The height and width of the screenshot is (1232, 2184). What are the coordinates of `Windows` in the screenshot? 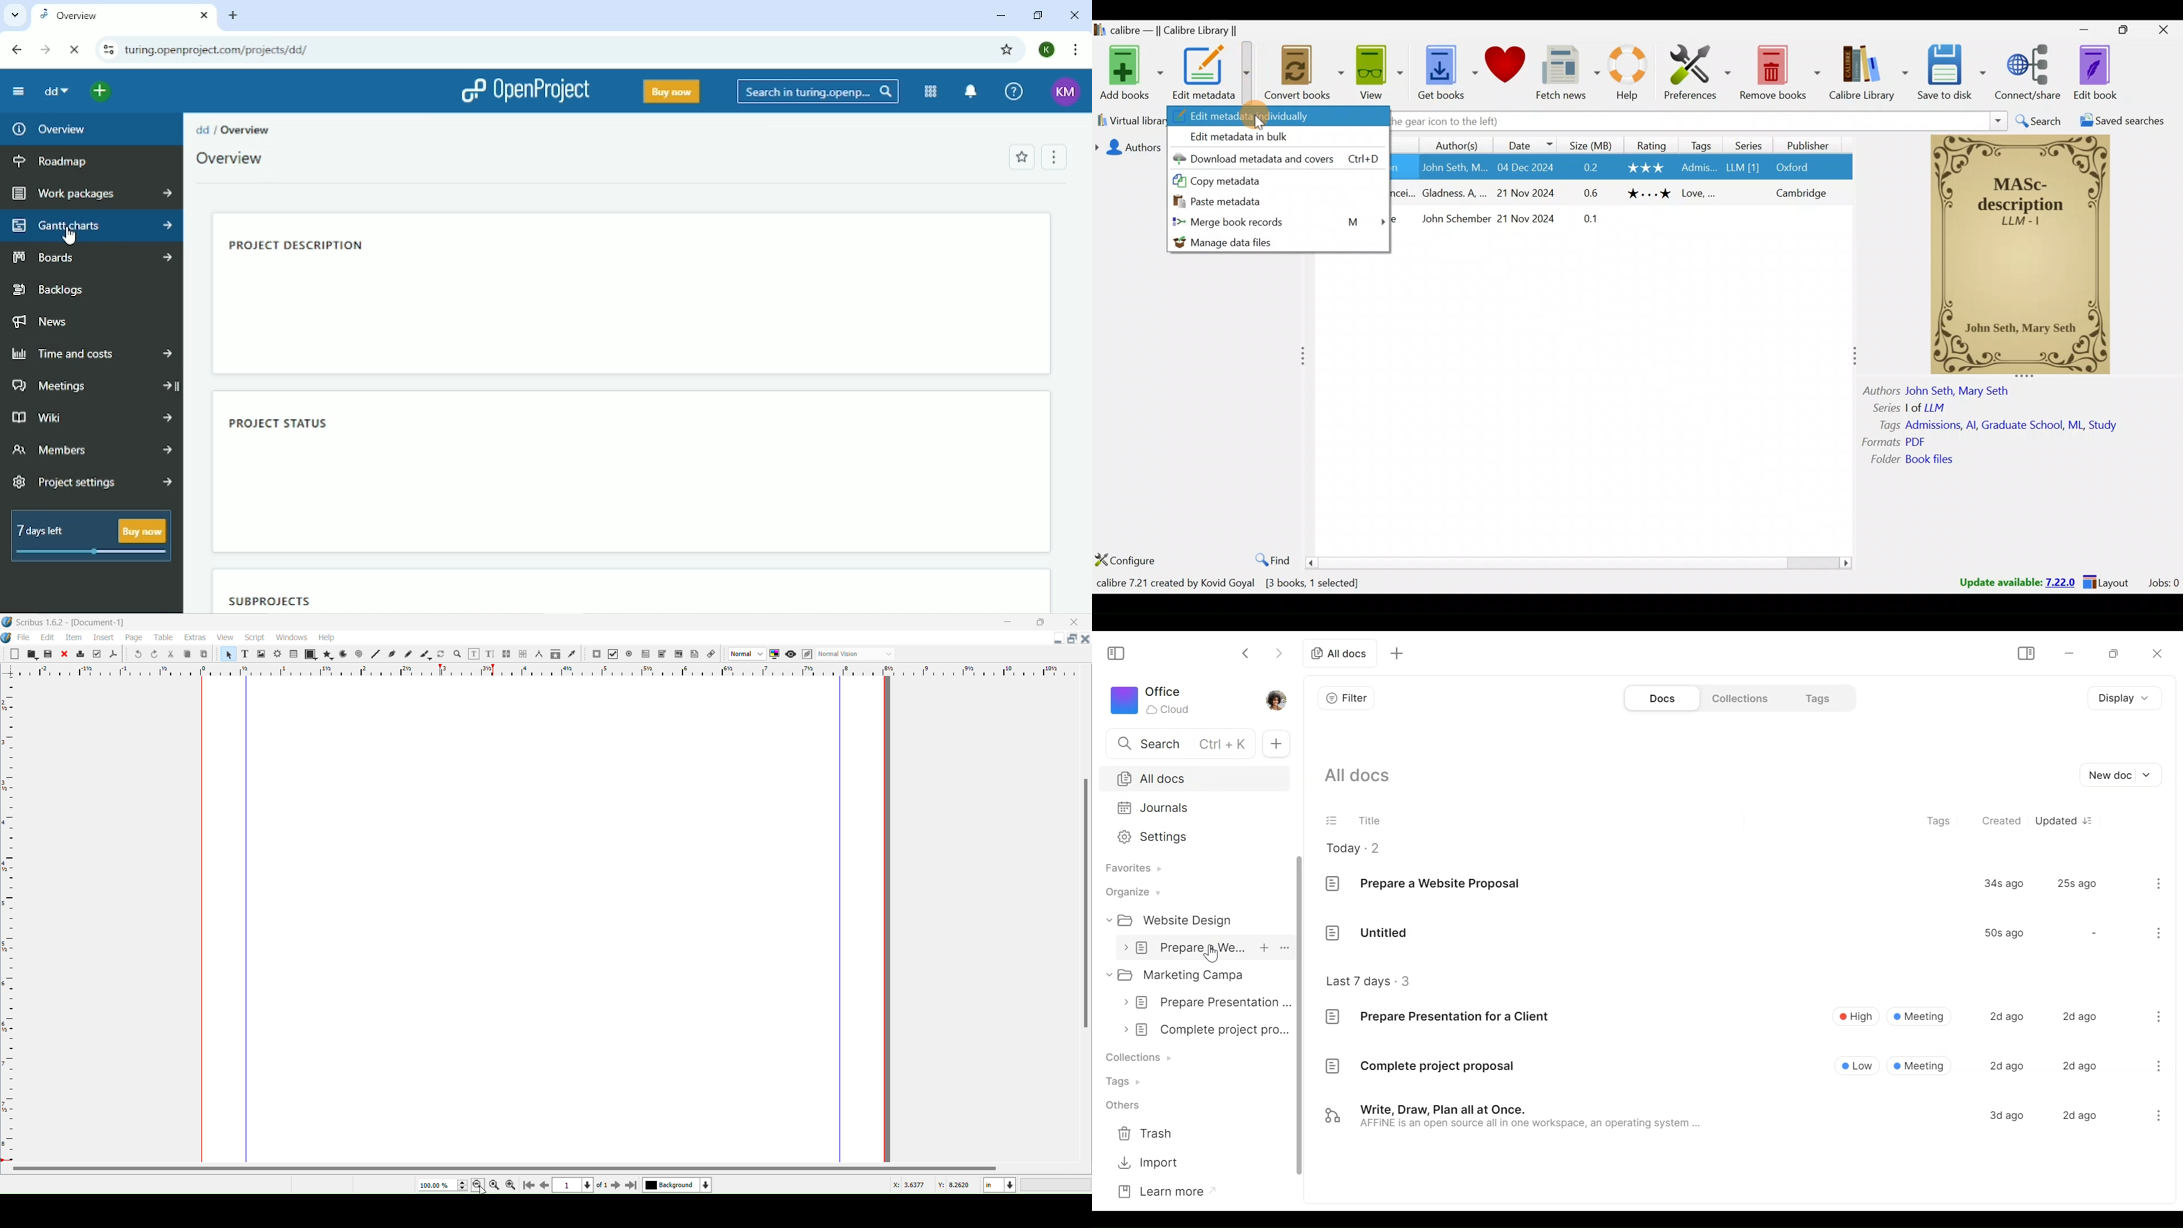 It's located at (292, 637).